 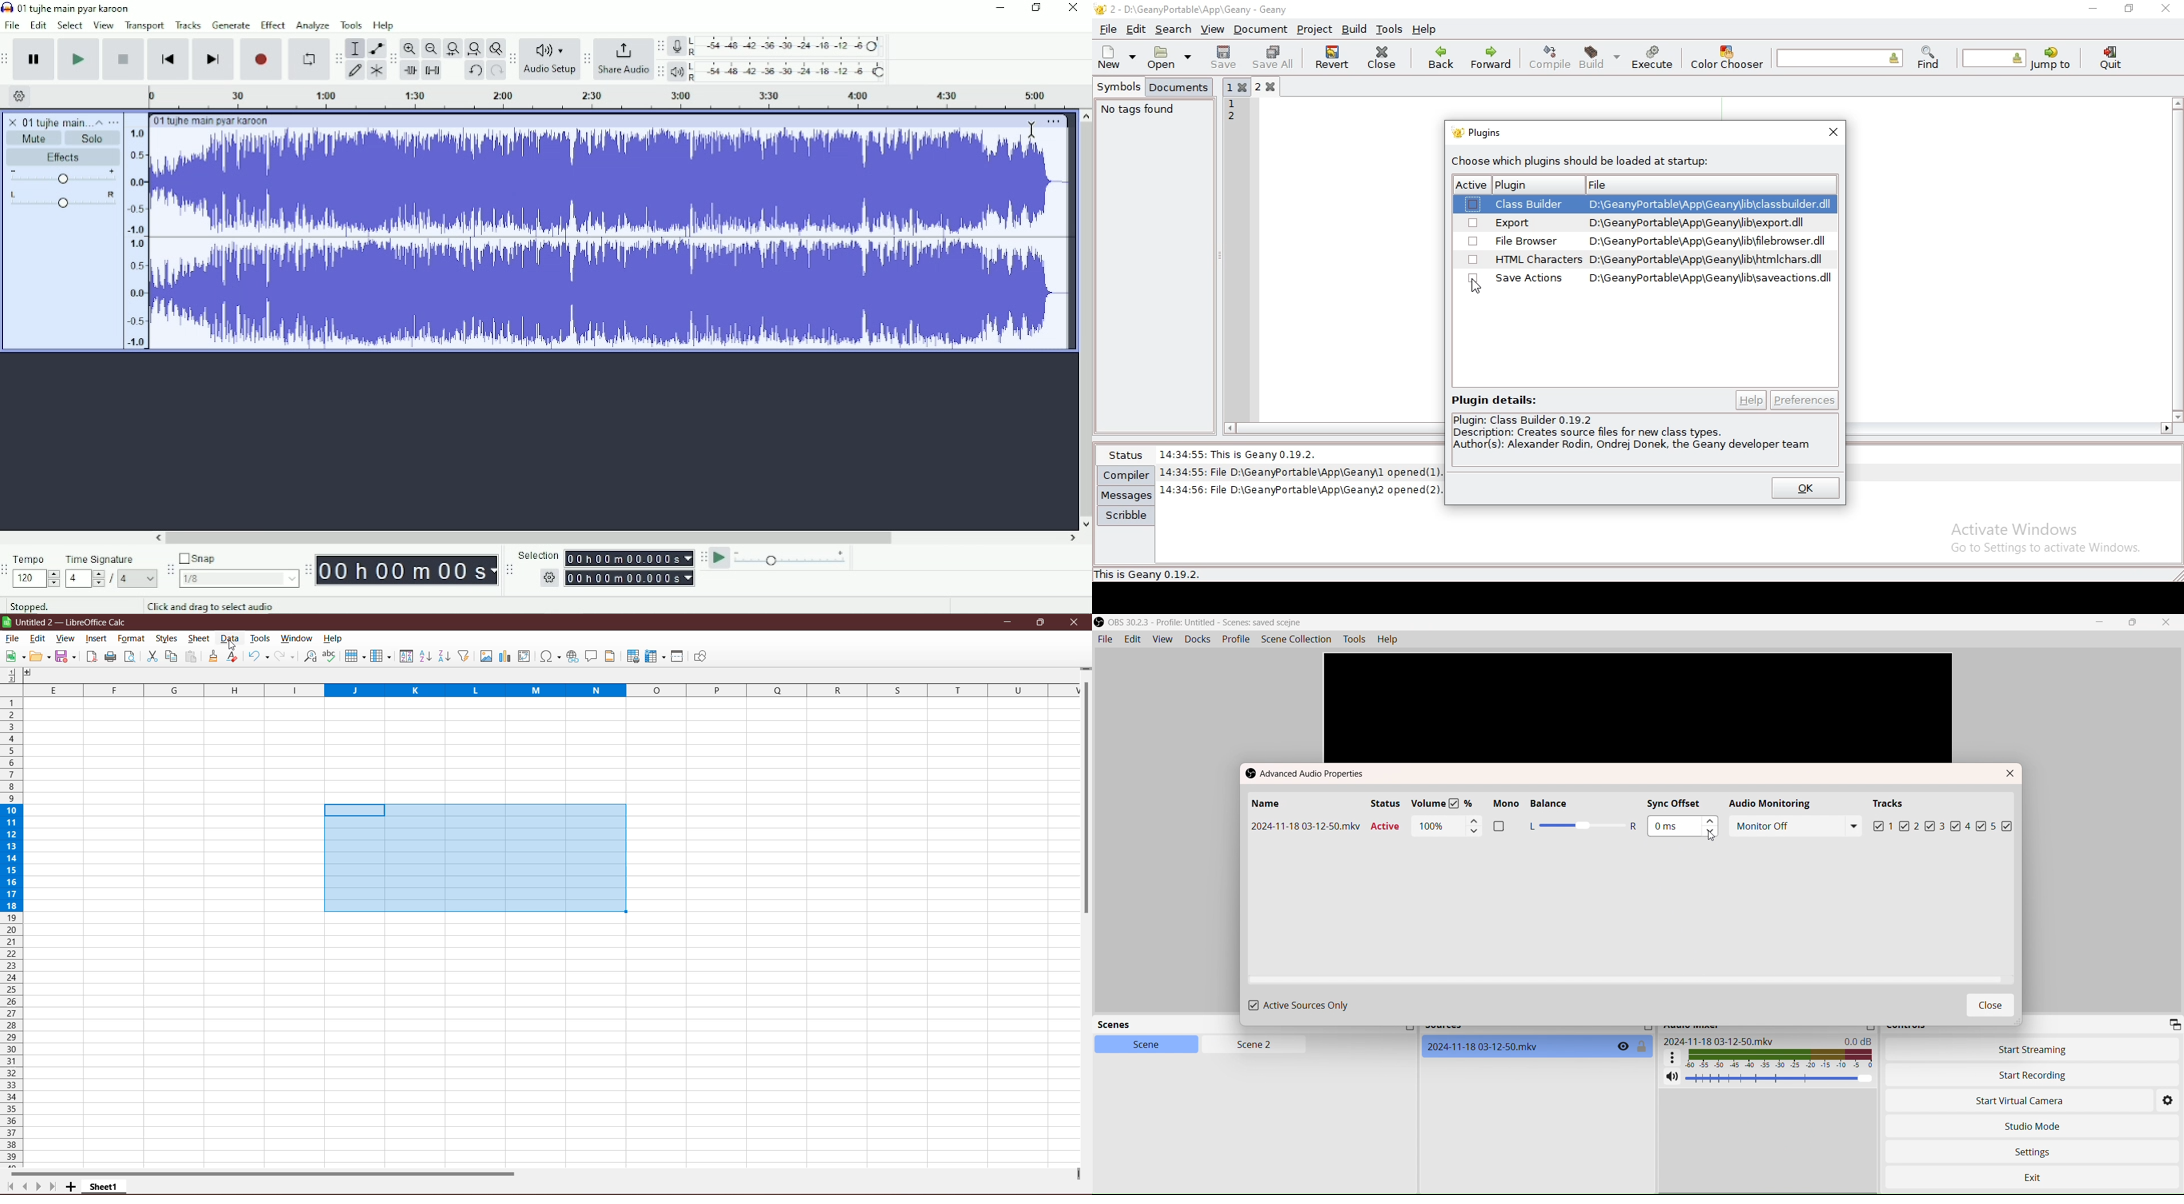 I want to click on Freeze Rows and Columns, so click(x=656, y=657).